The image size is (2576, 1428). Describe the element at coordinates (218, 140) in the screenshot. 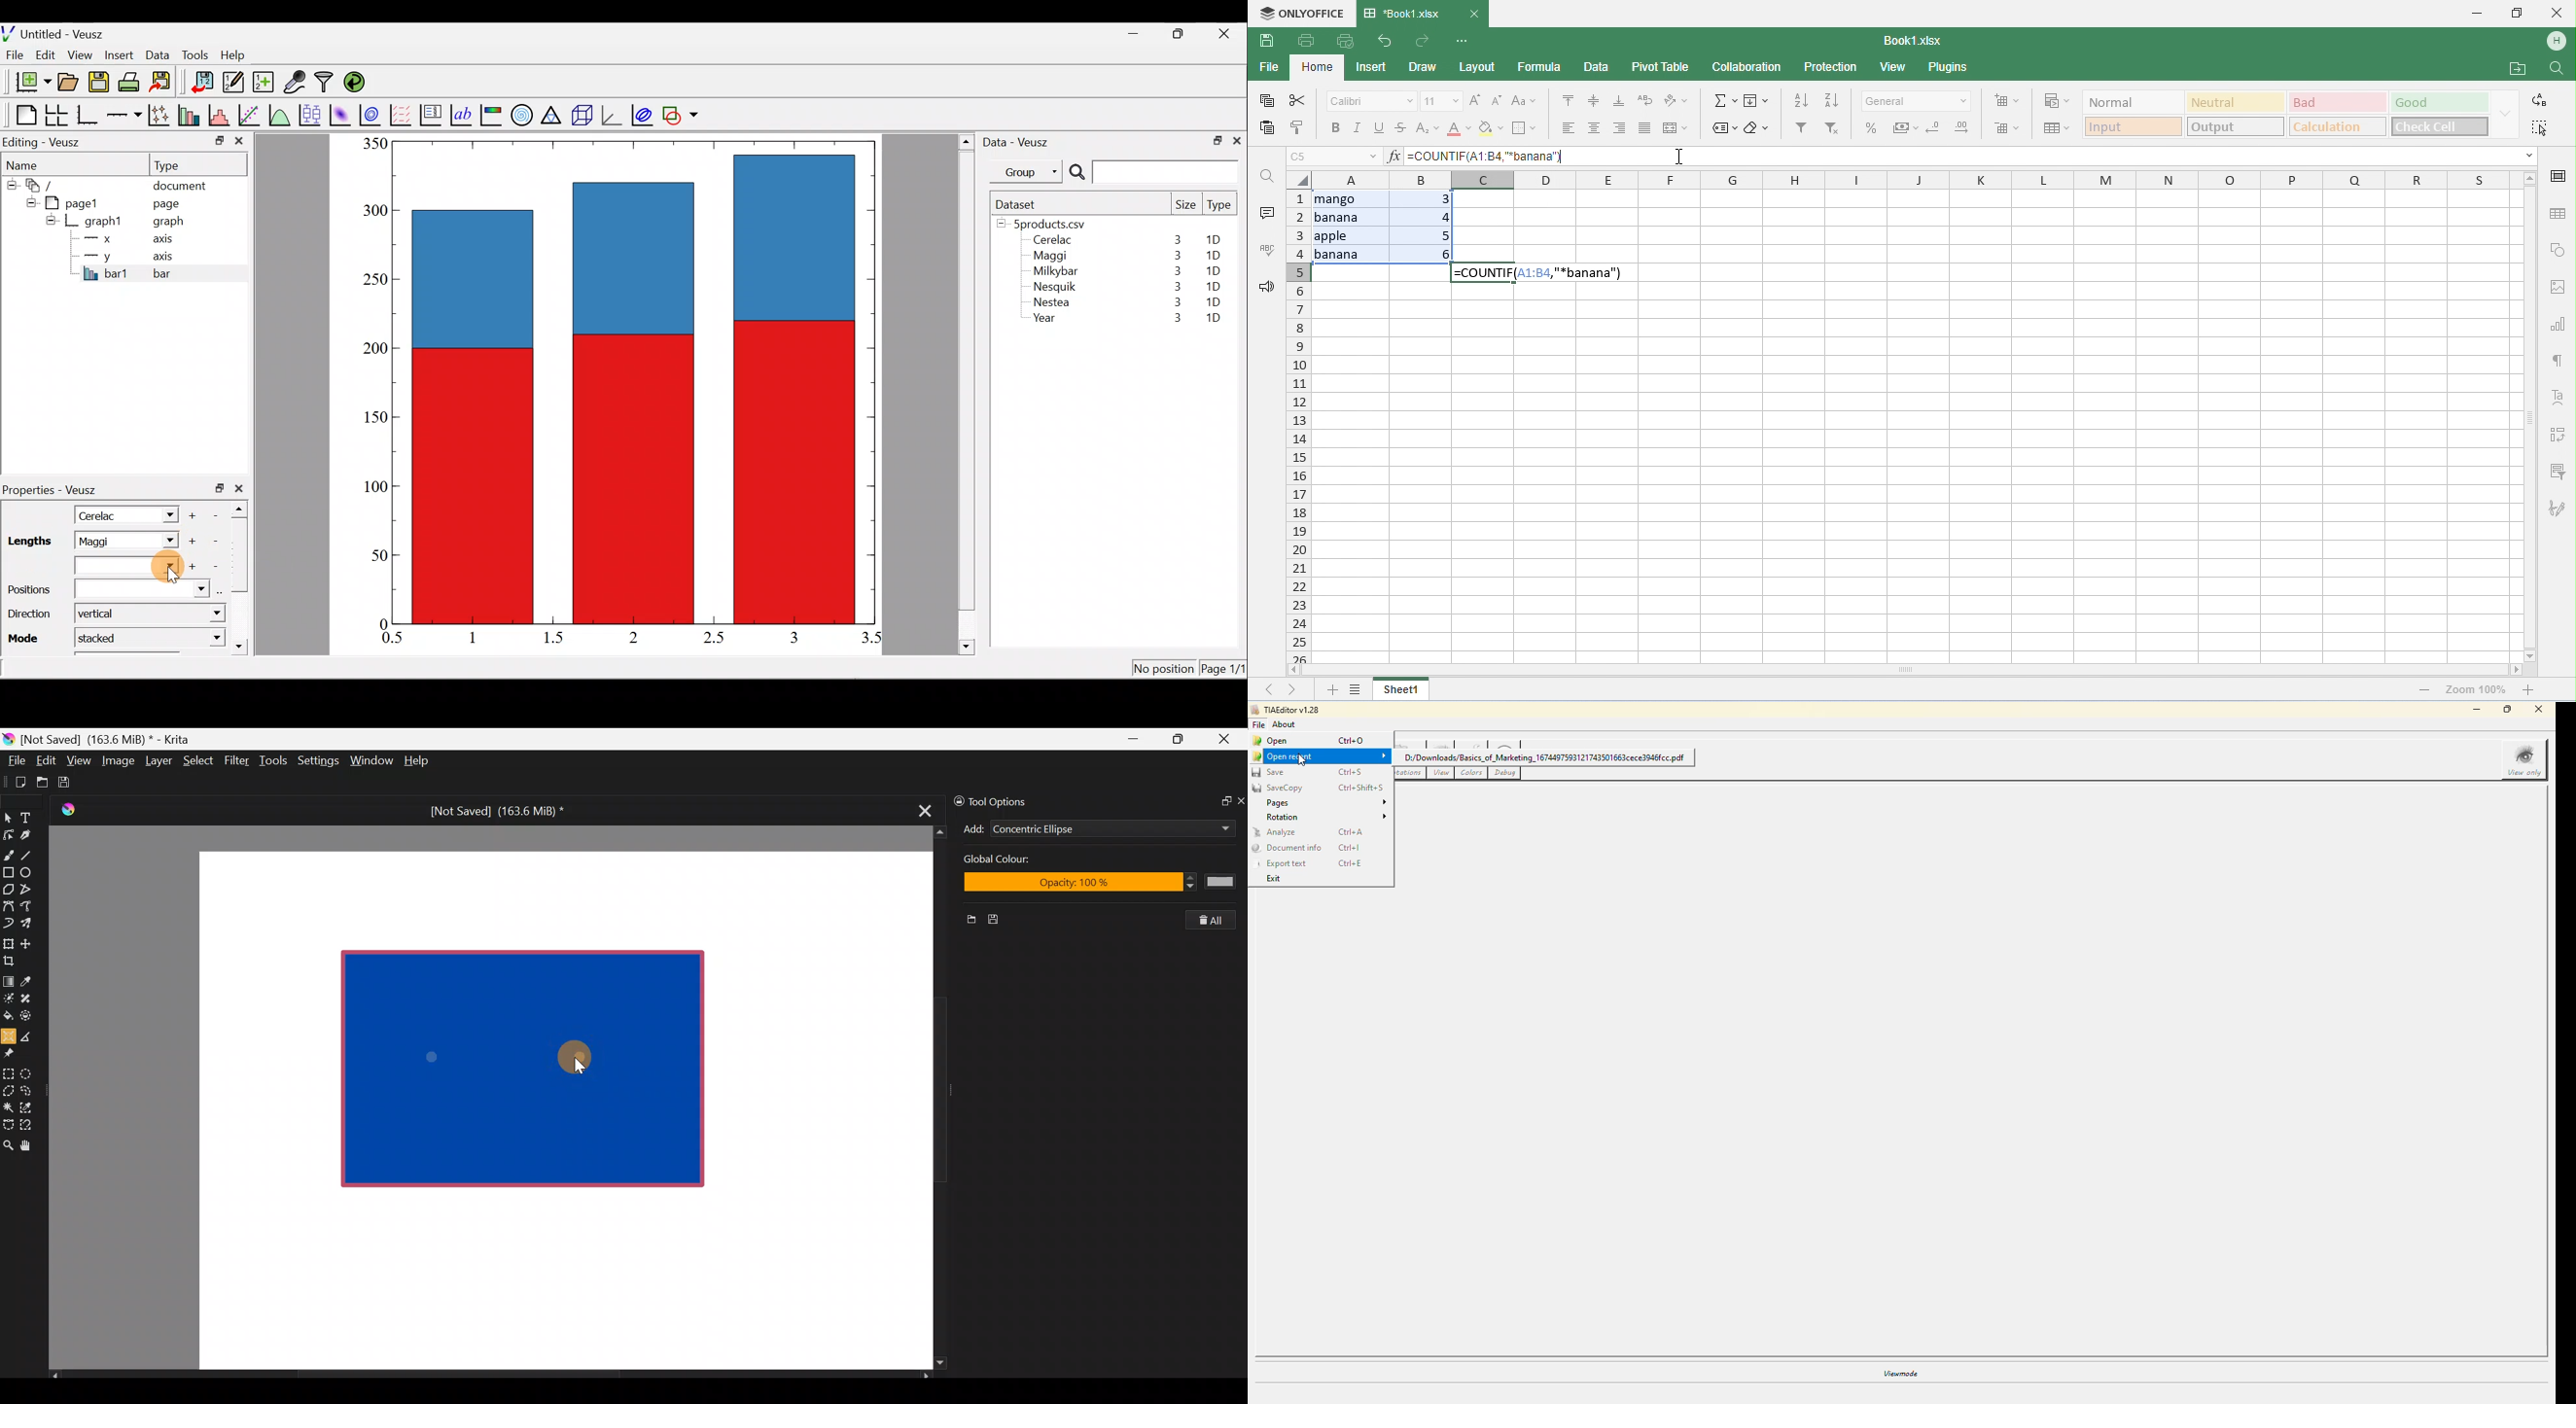

I see `minimize` at that location.